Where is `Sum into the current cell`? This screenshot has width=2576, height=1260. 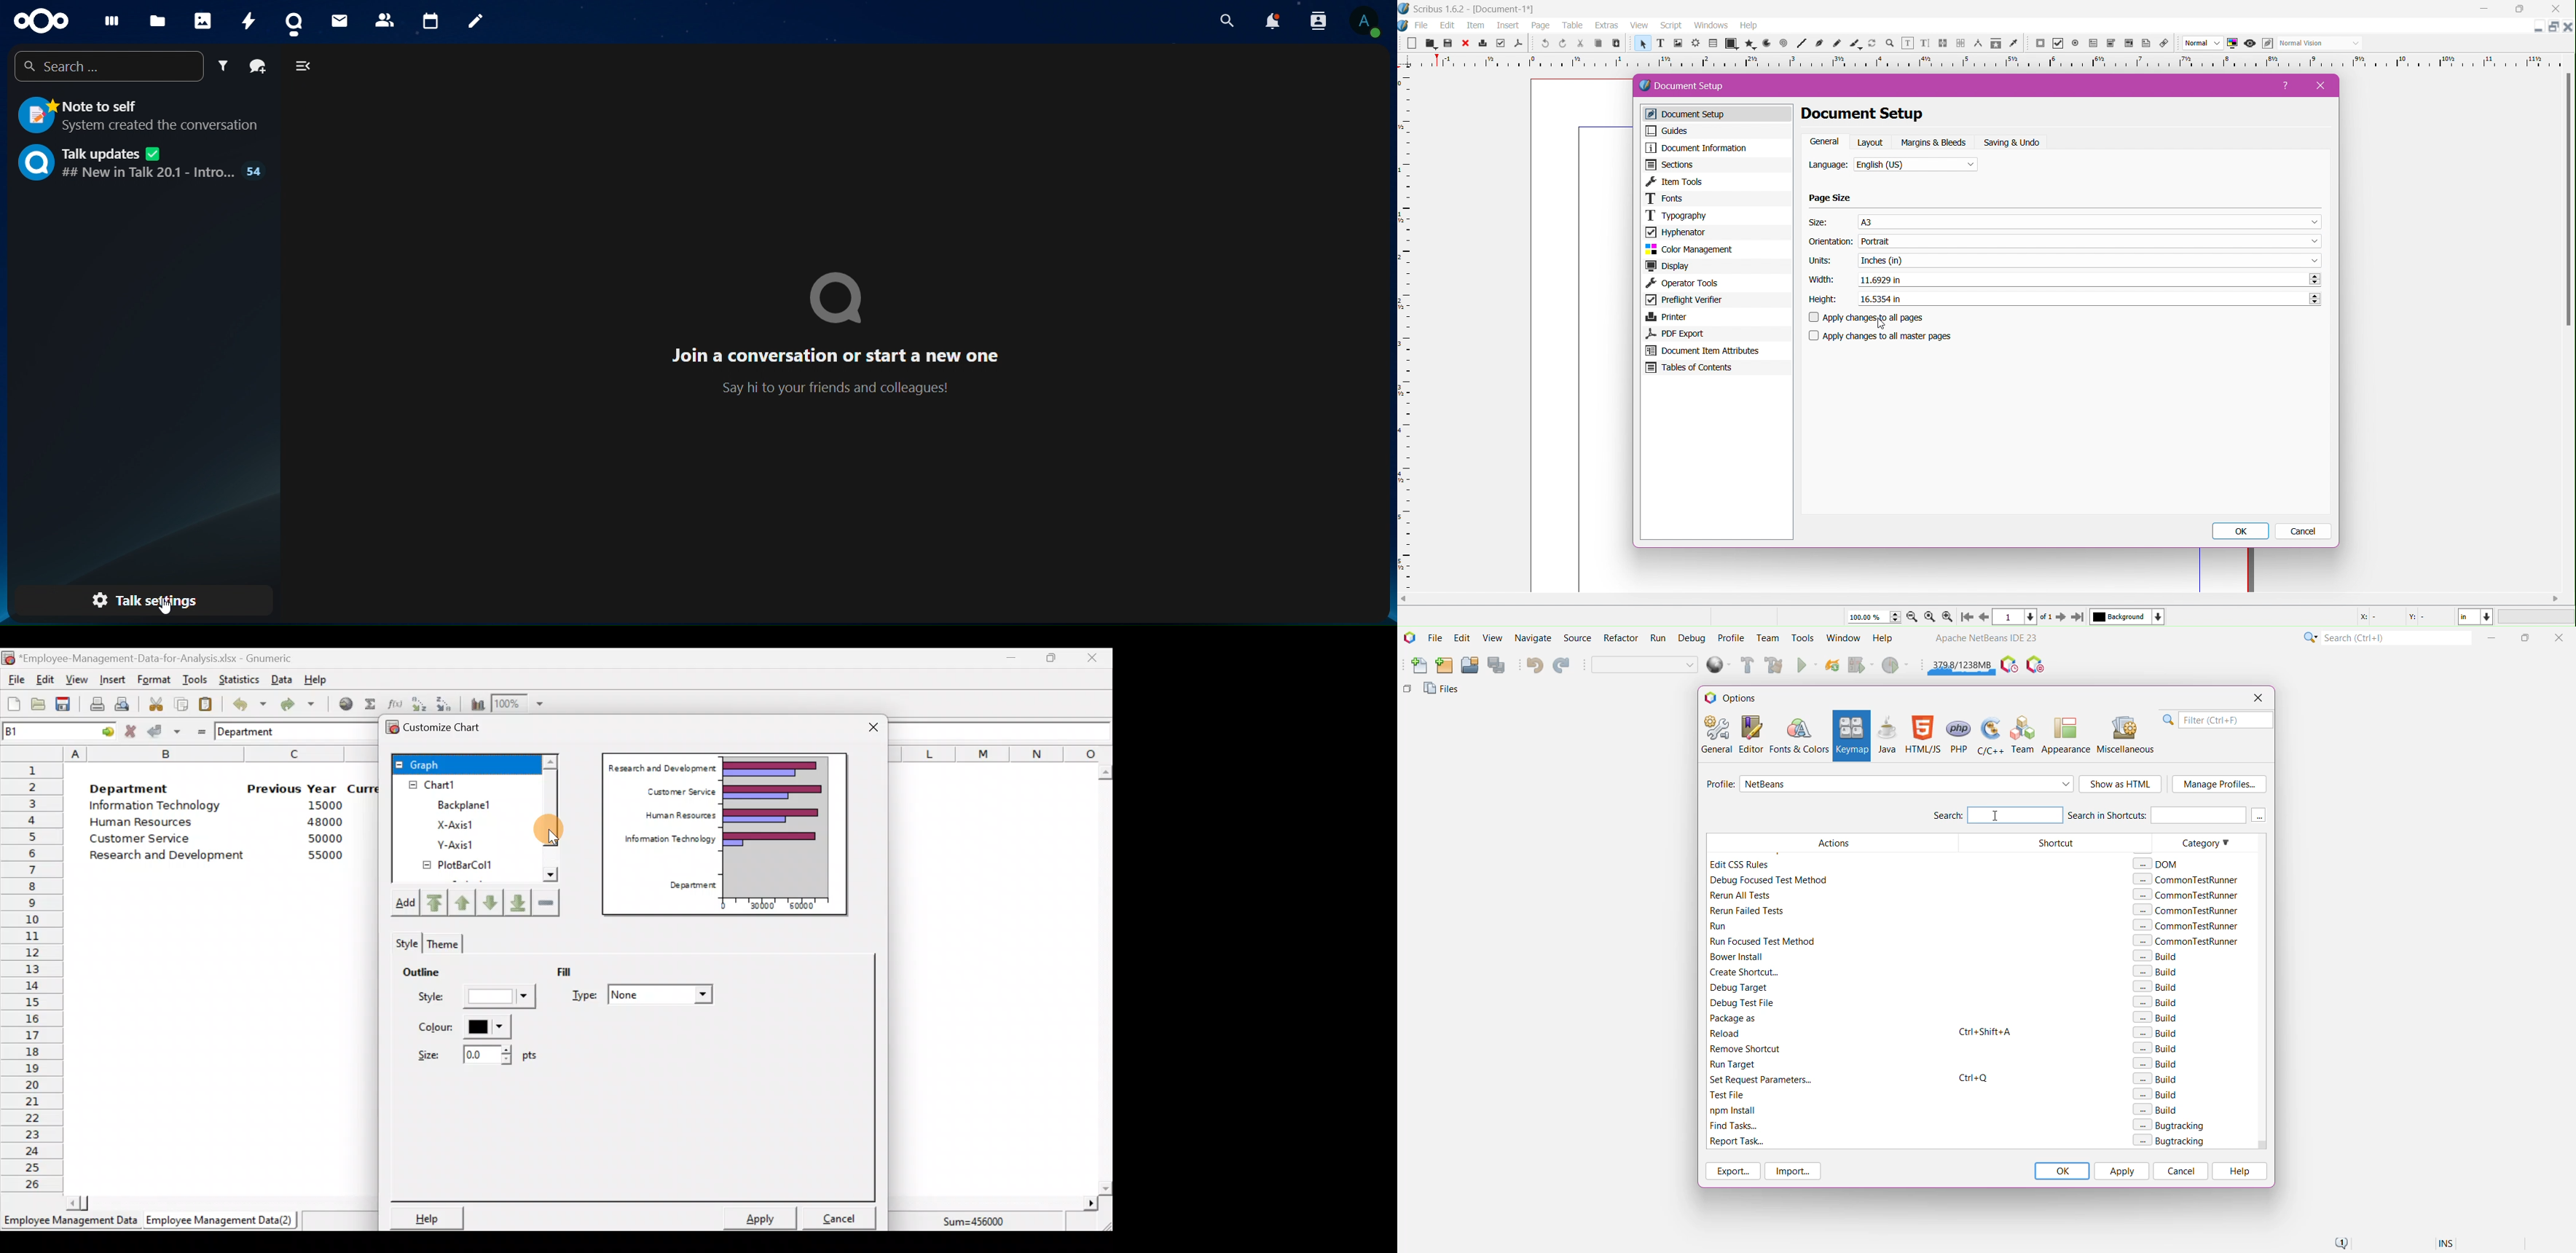 Sum into the current cell is located at coordinates (368, 704).